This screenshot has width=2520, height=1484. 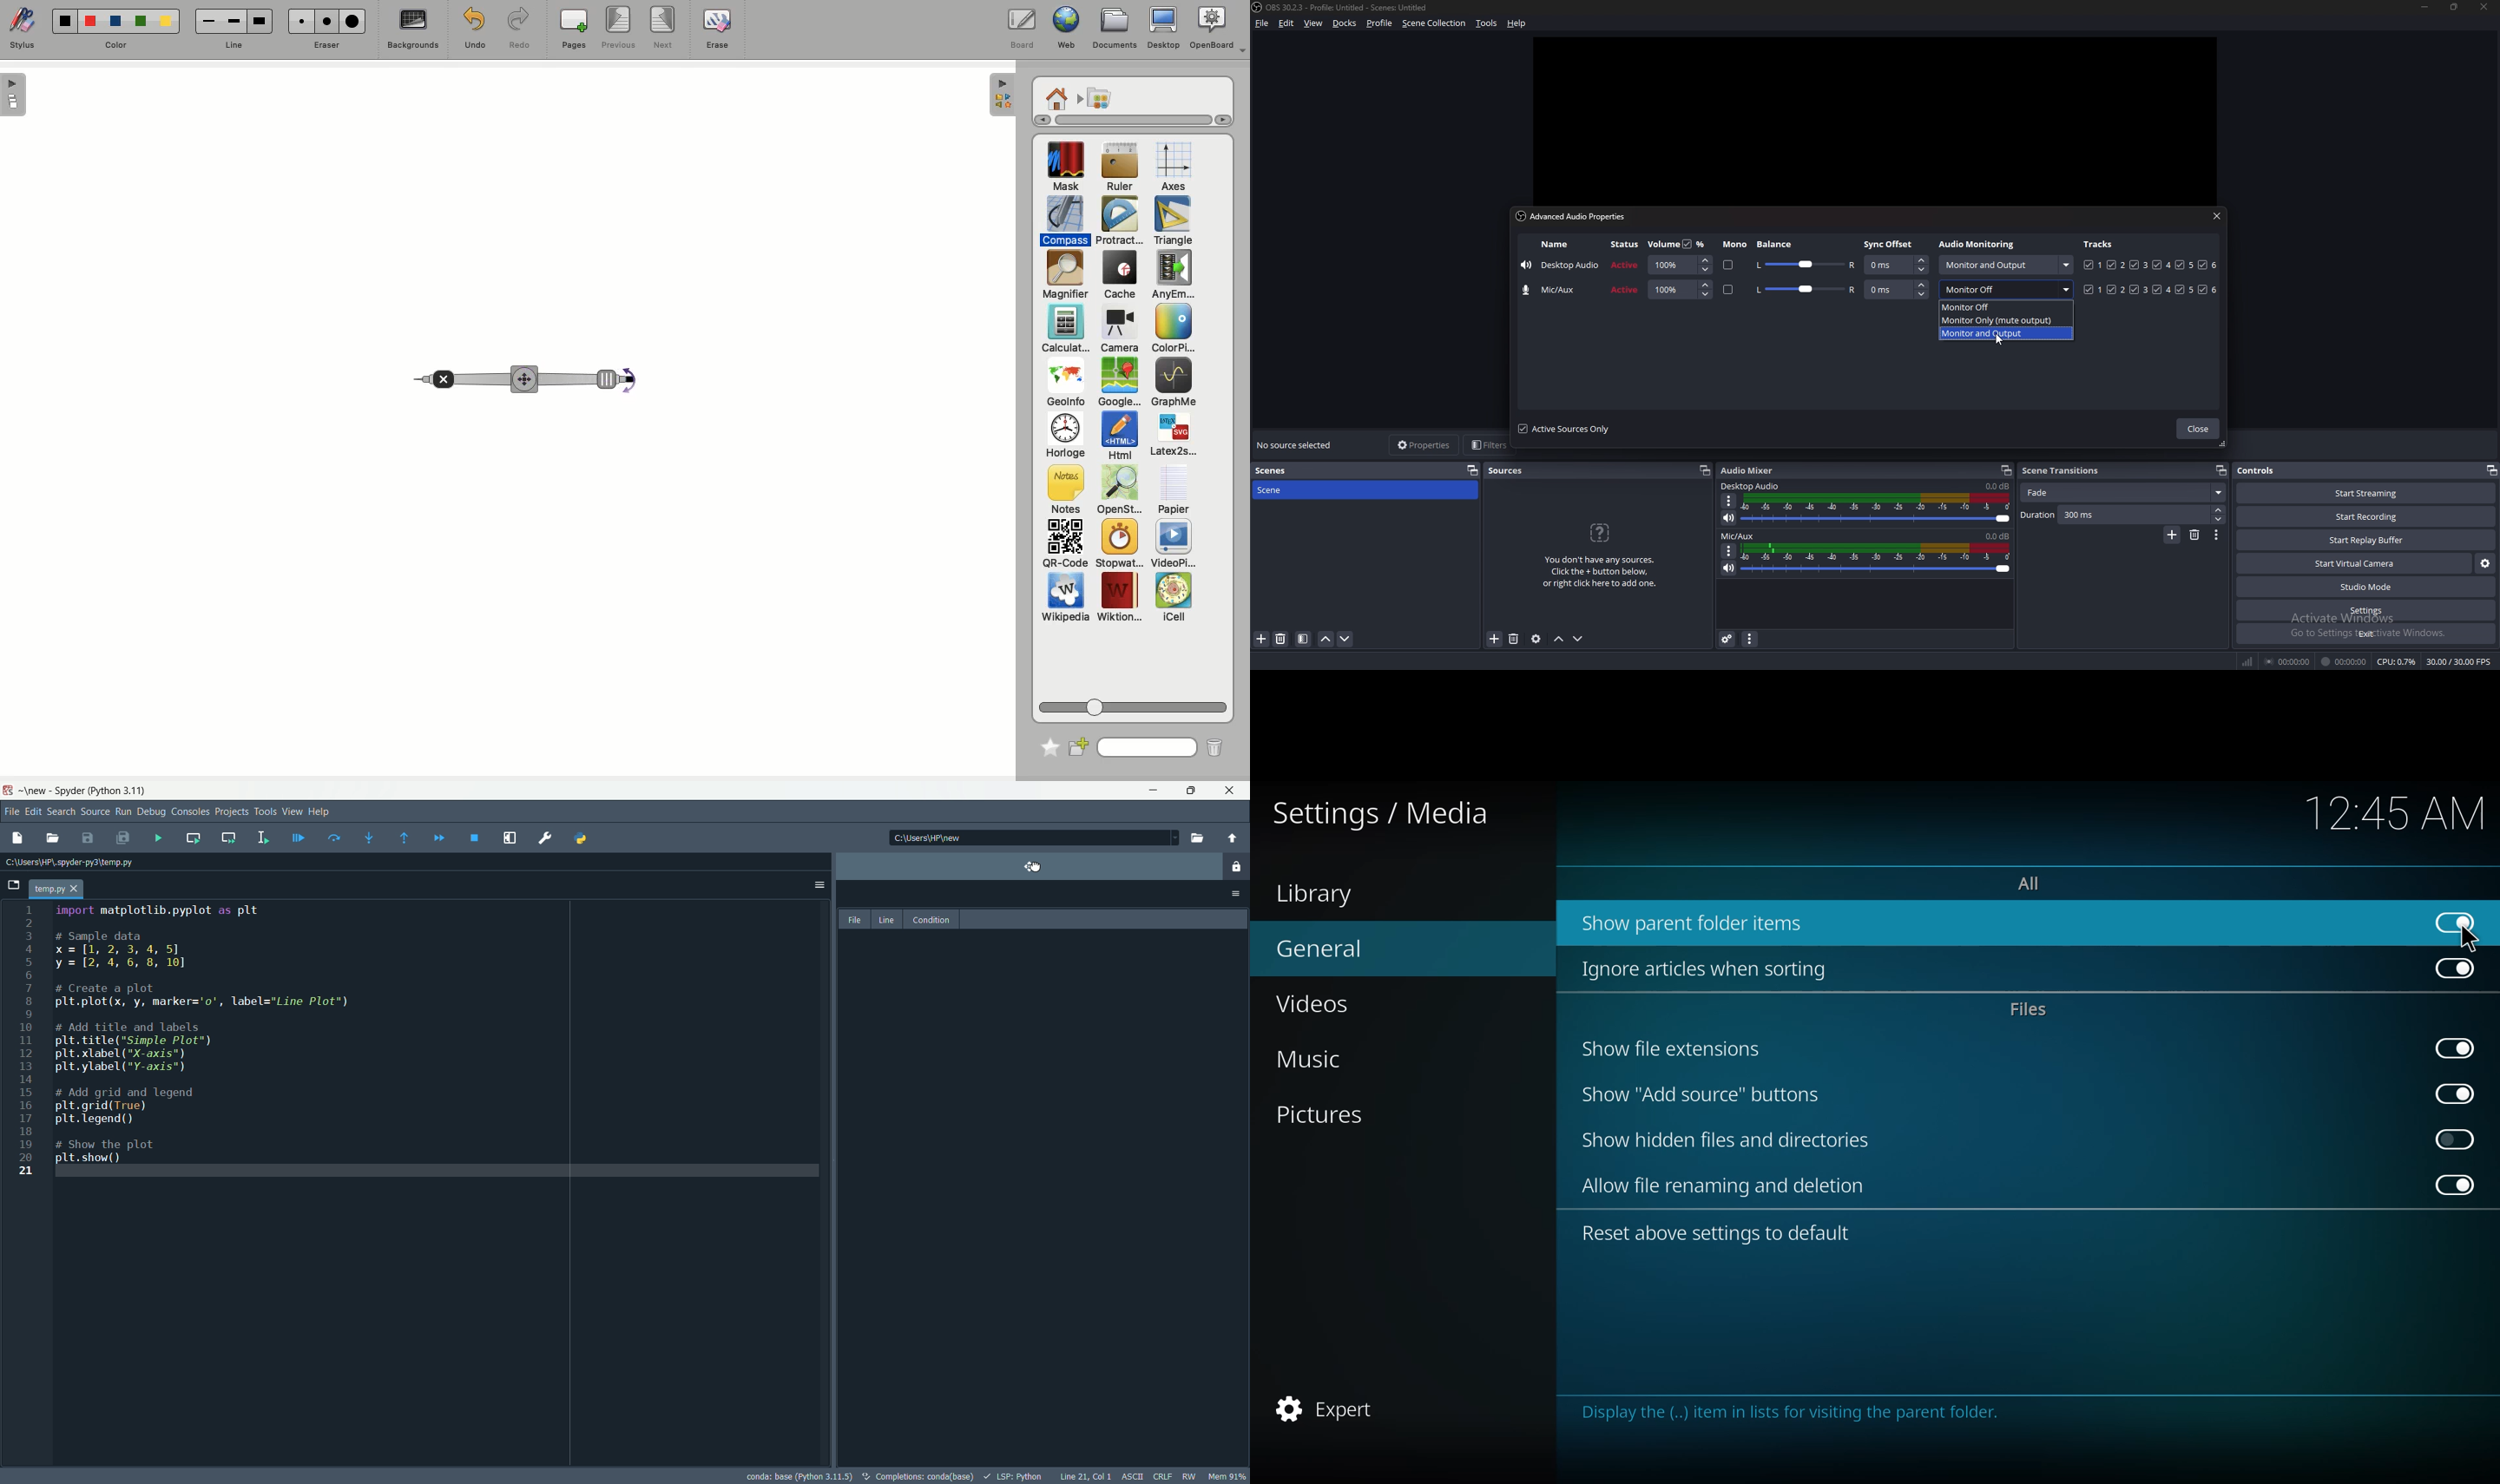 I want to click on settings, so click(x=2365, y=611).